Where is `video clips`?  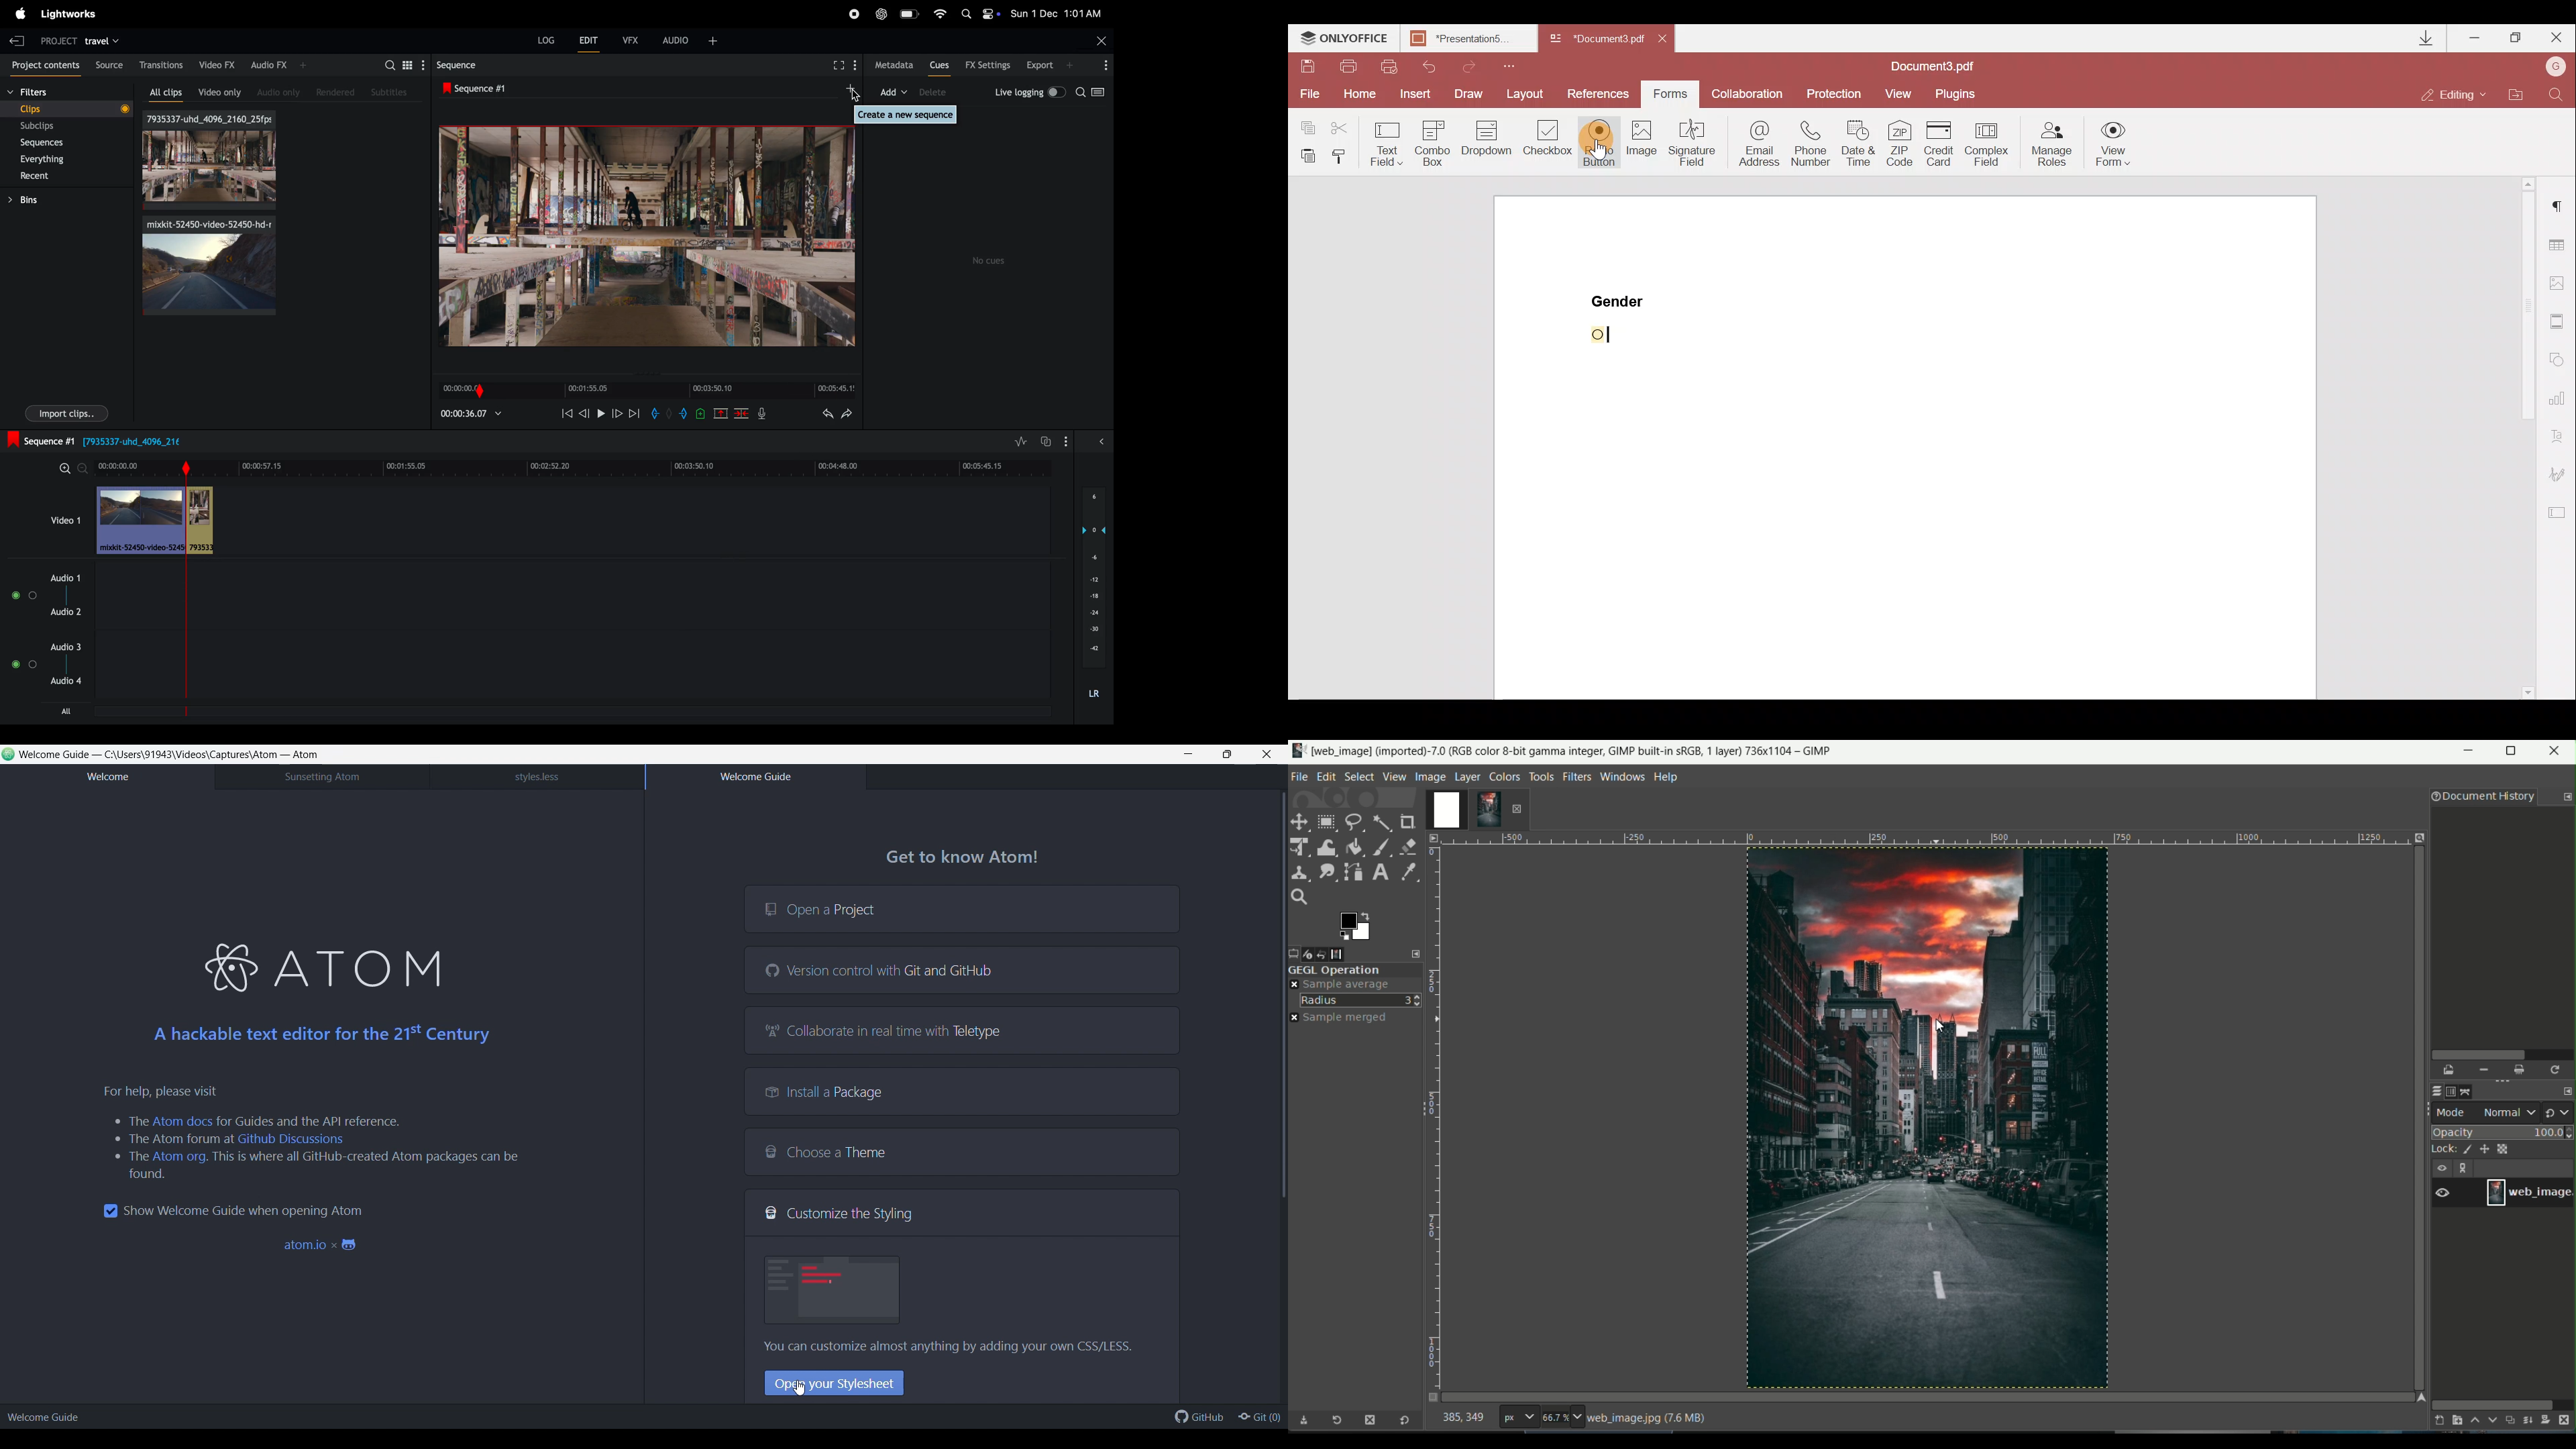
video clips is located at coordinates (64, 521).